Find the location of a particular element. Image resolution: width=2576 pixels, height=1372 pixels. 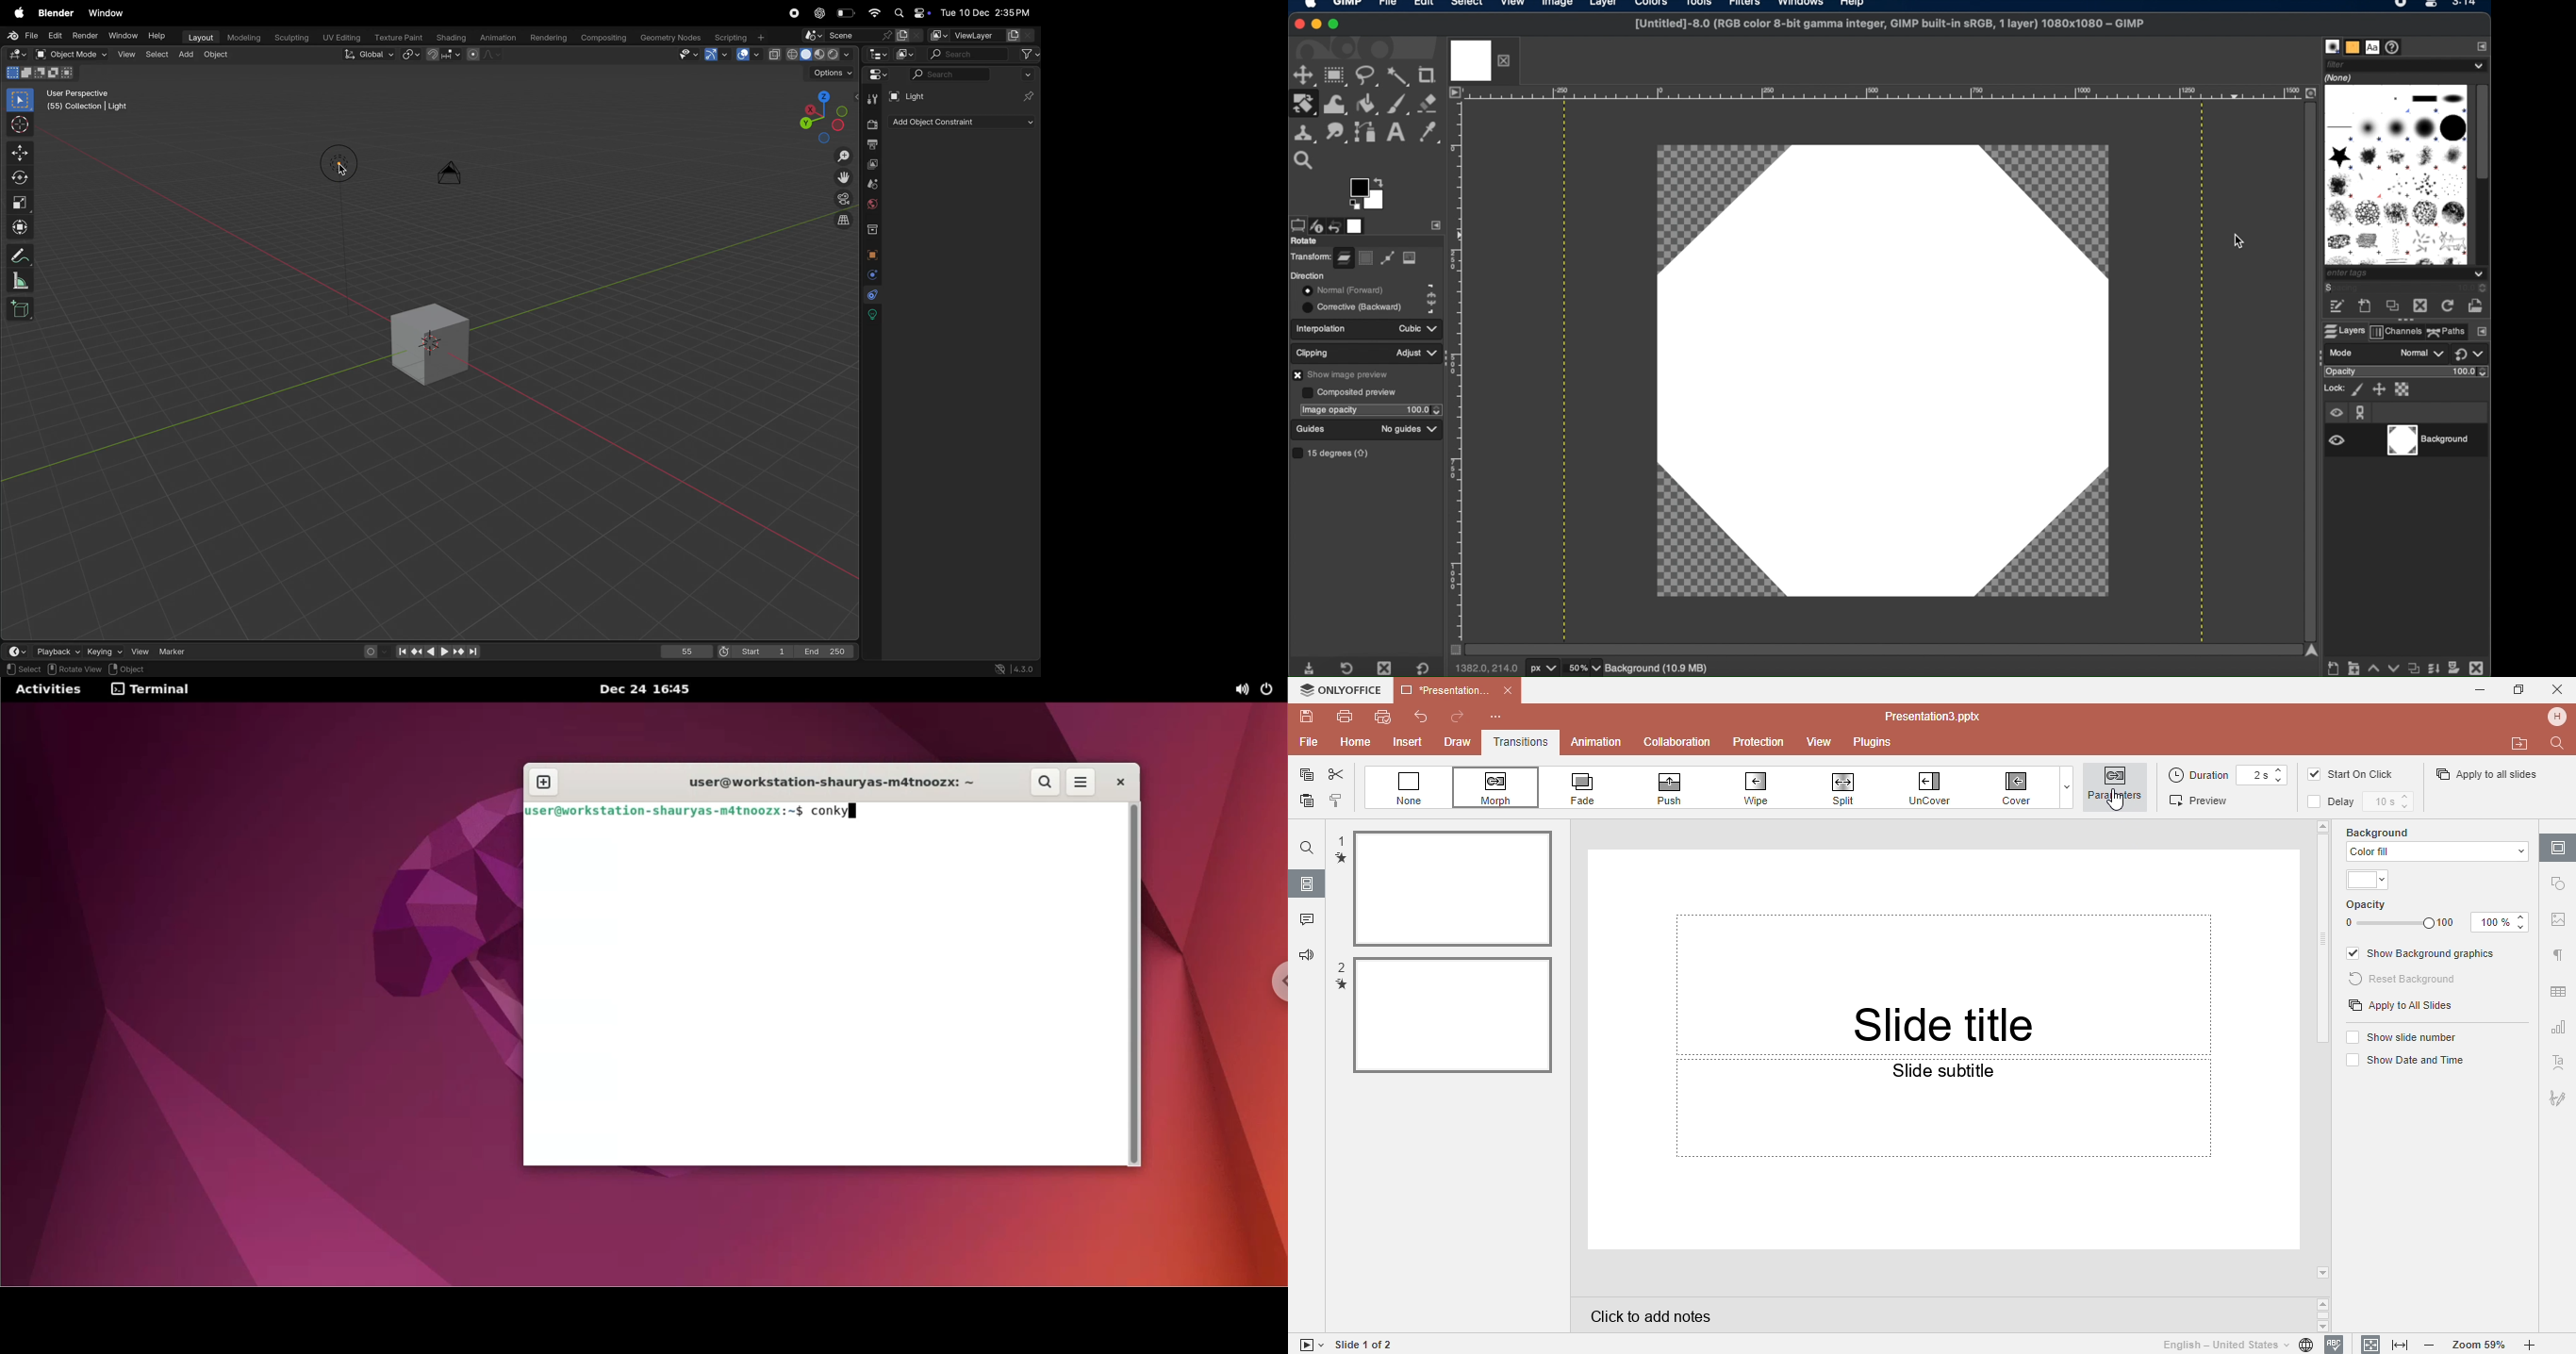

visibility is located at coordinates (685, 55).